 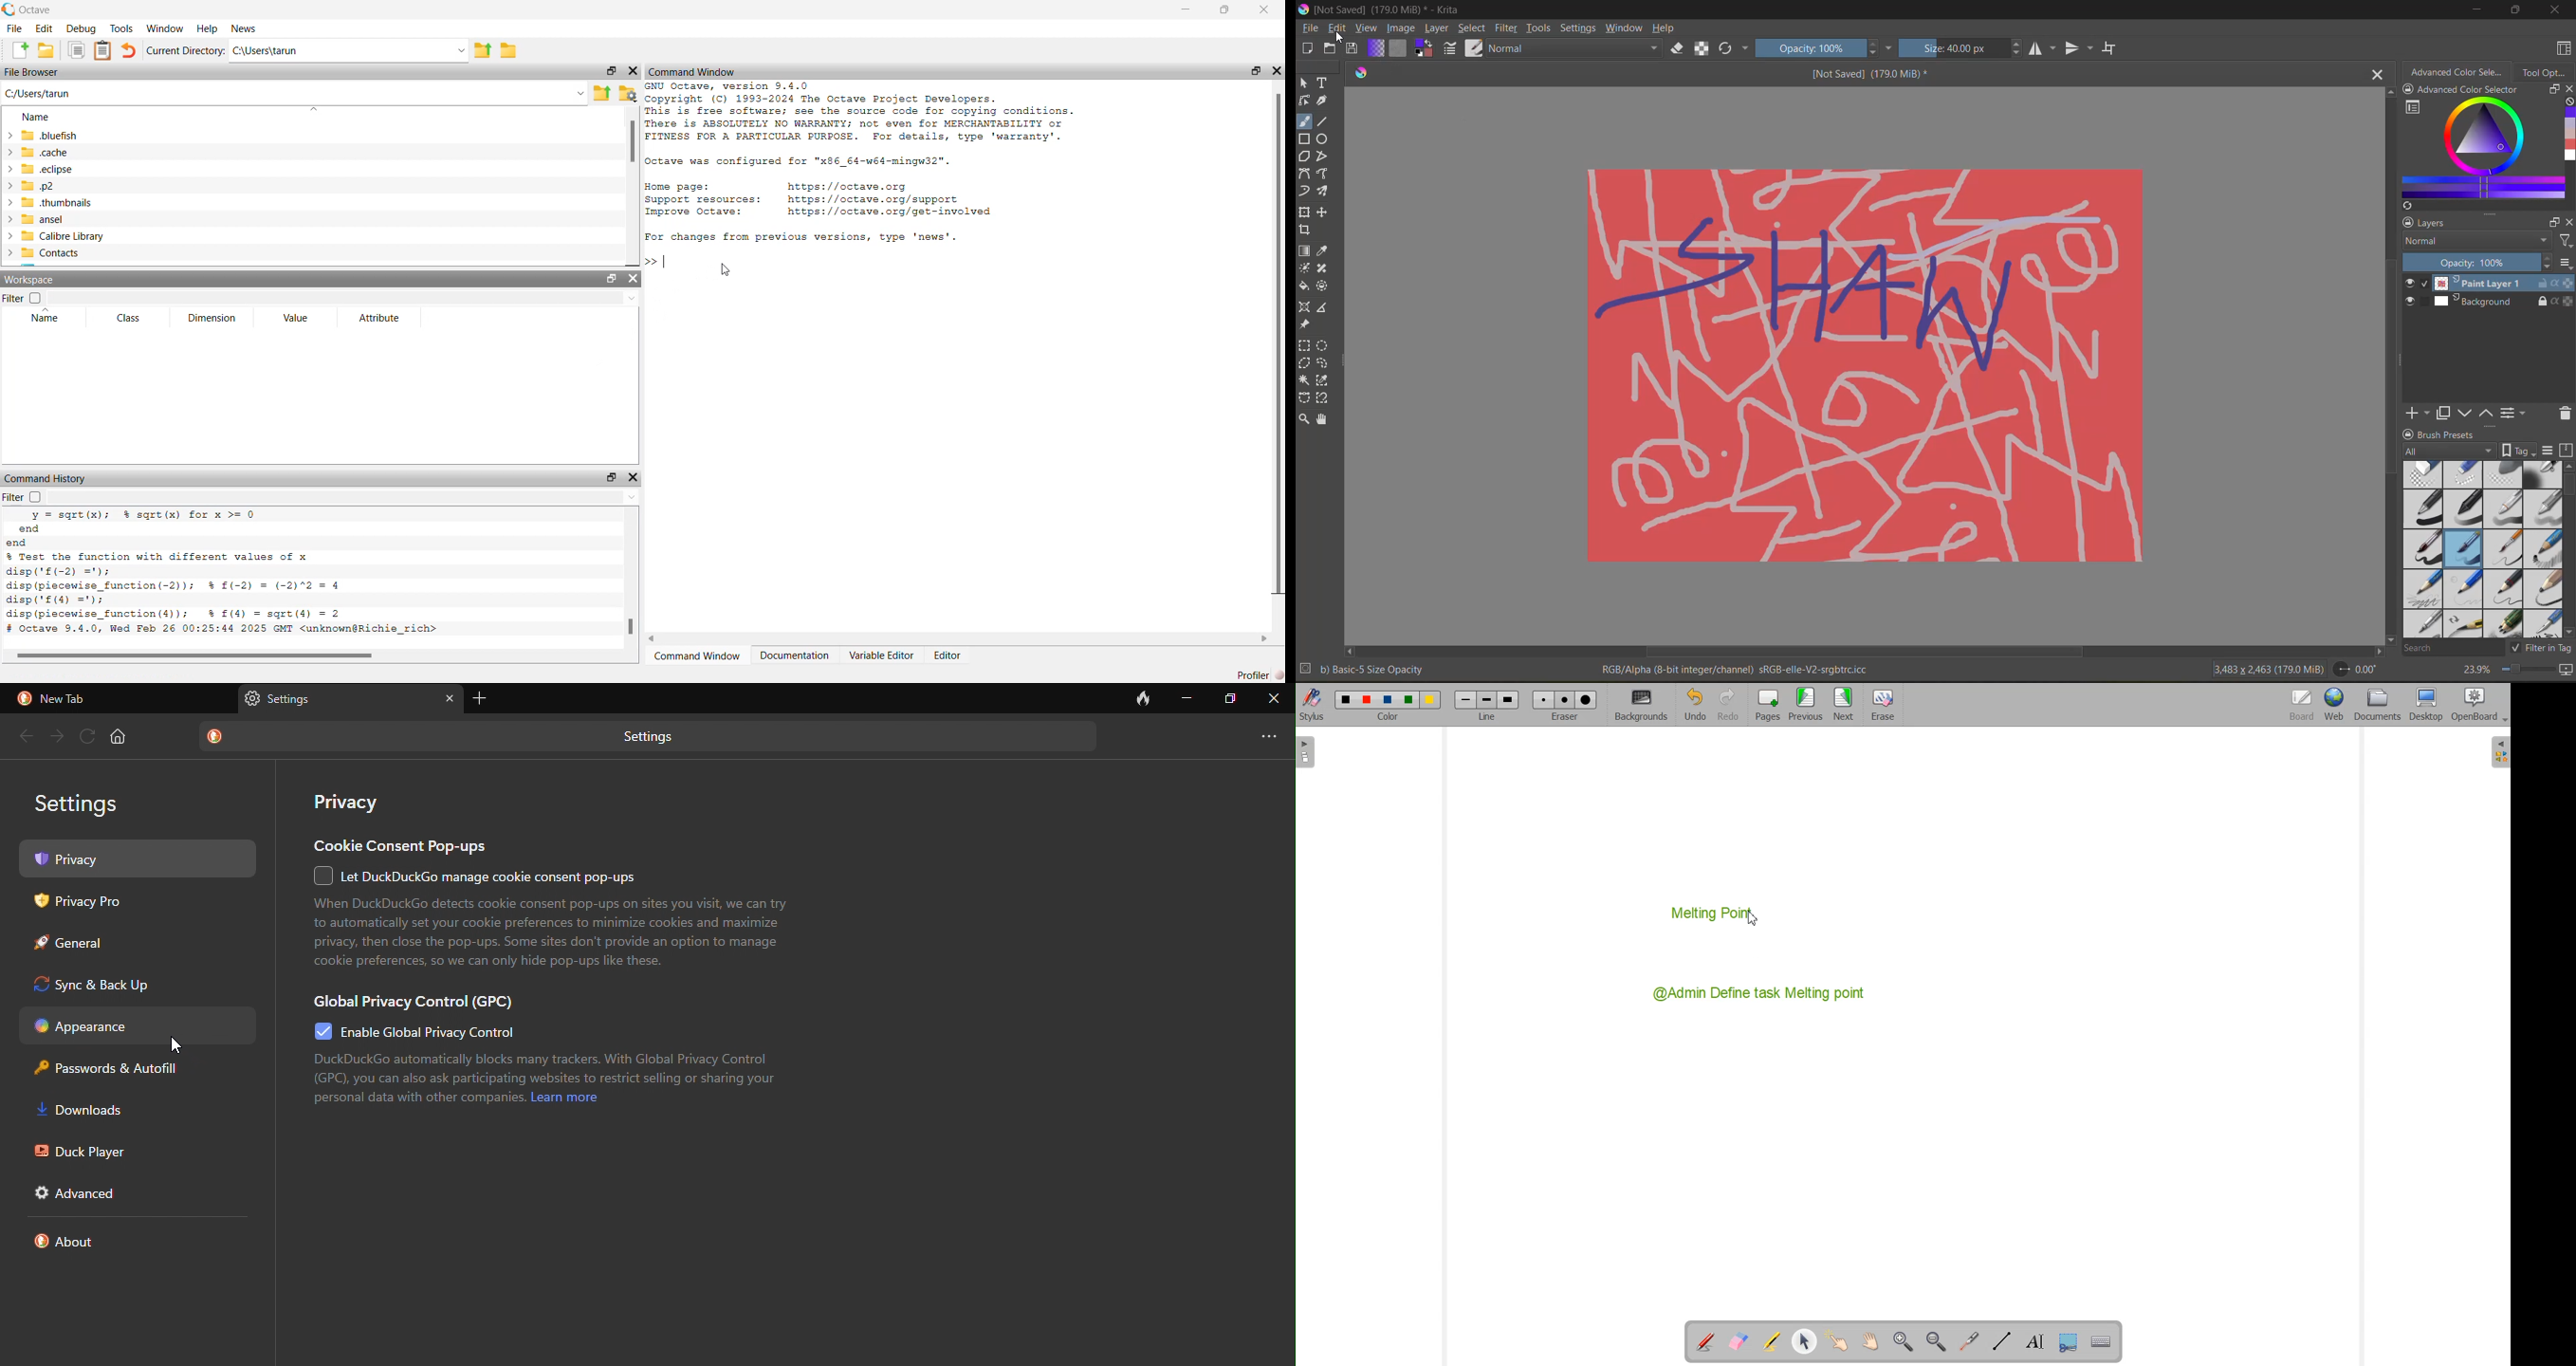 I want to click on Prompt cursor, so click(x=658, y=261).